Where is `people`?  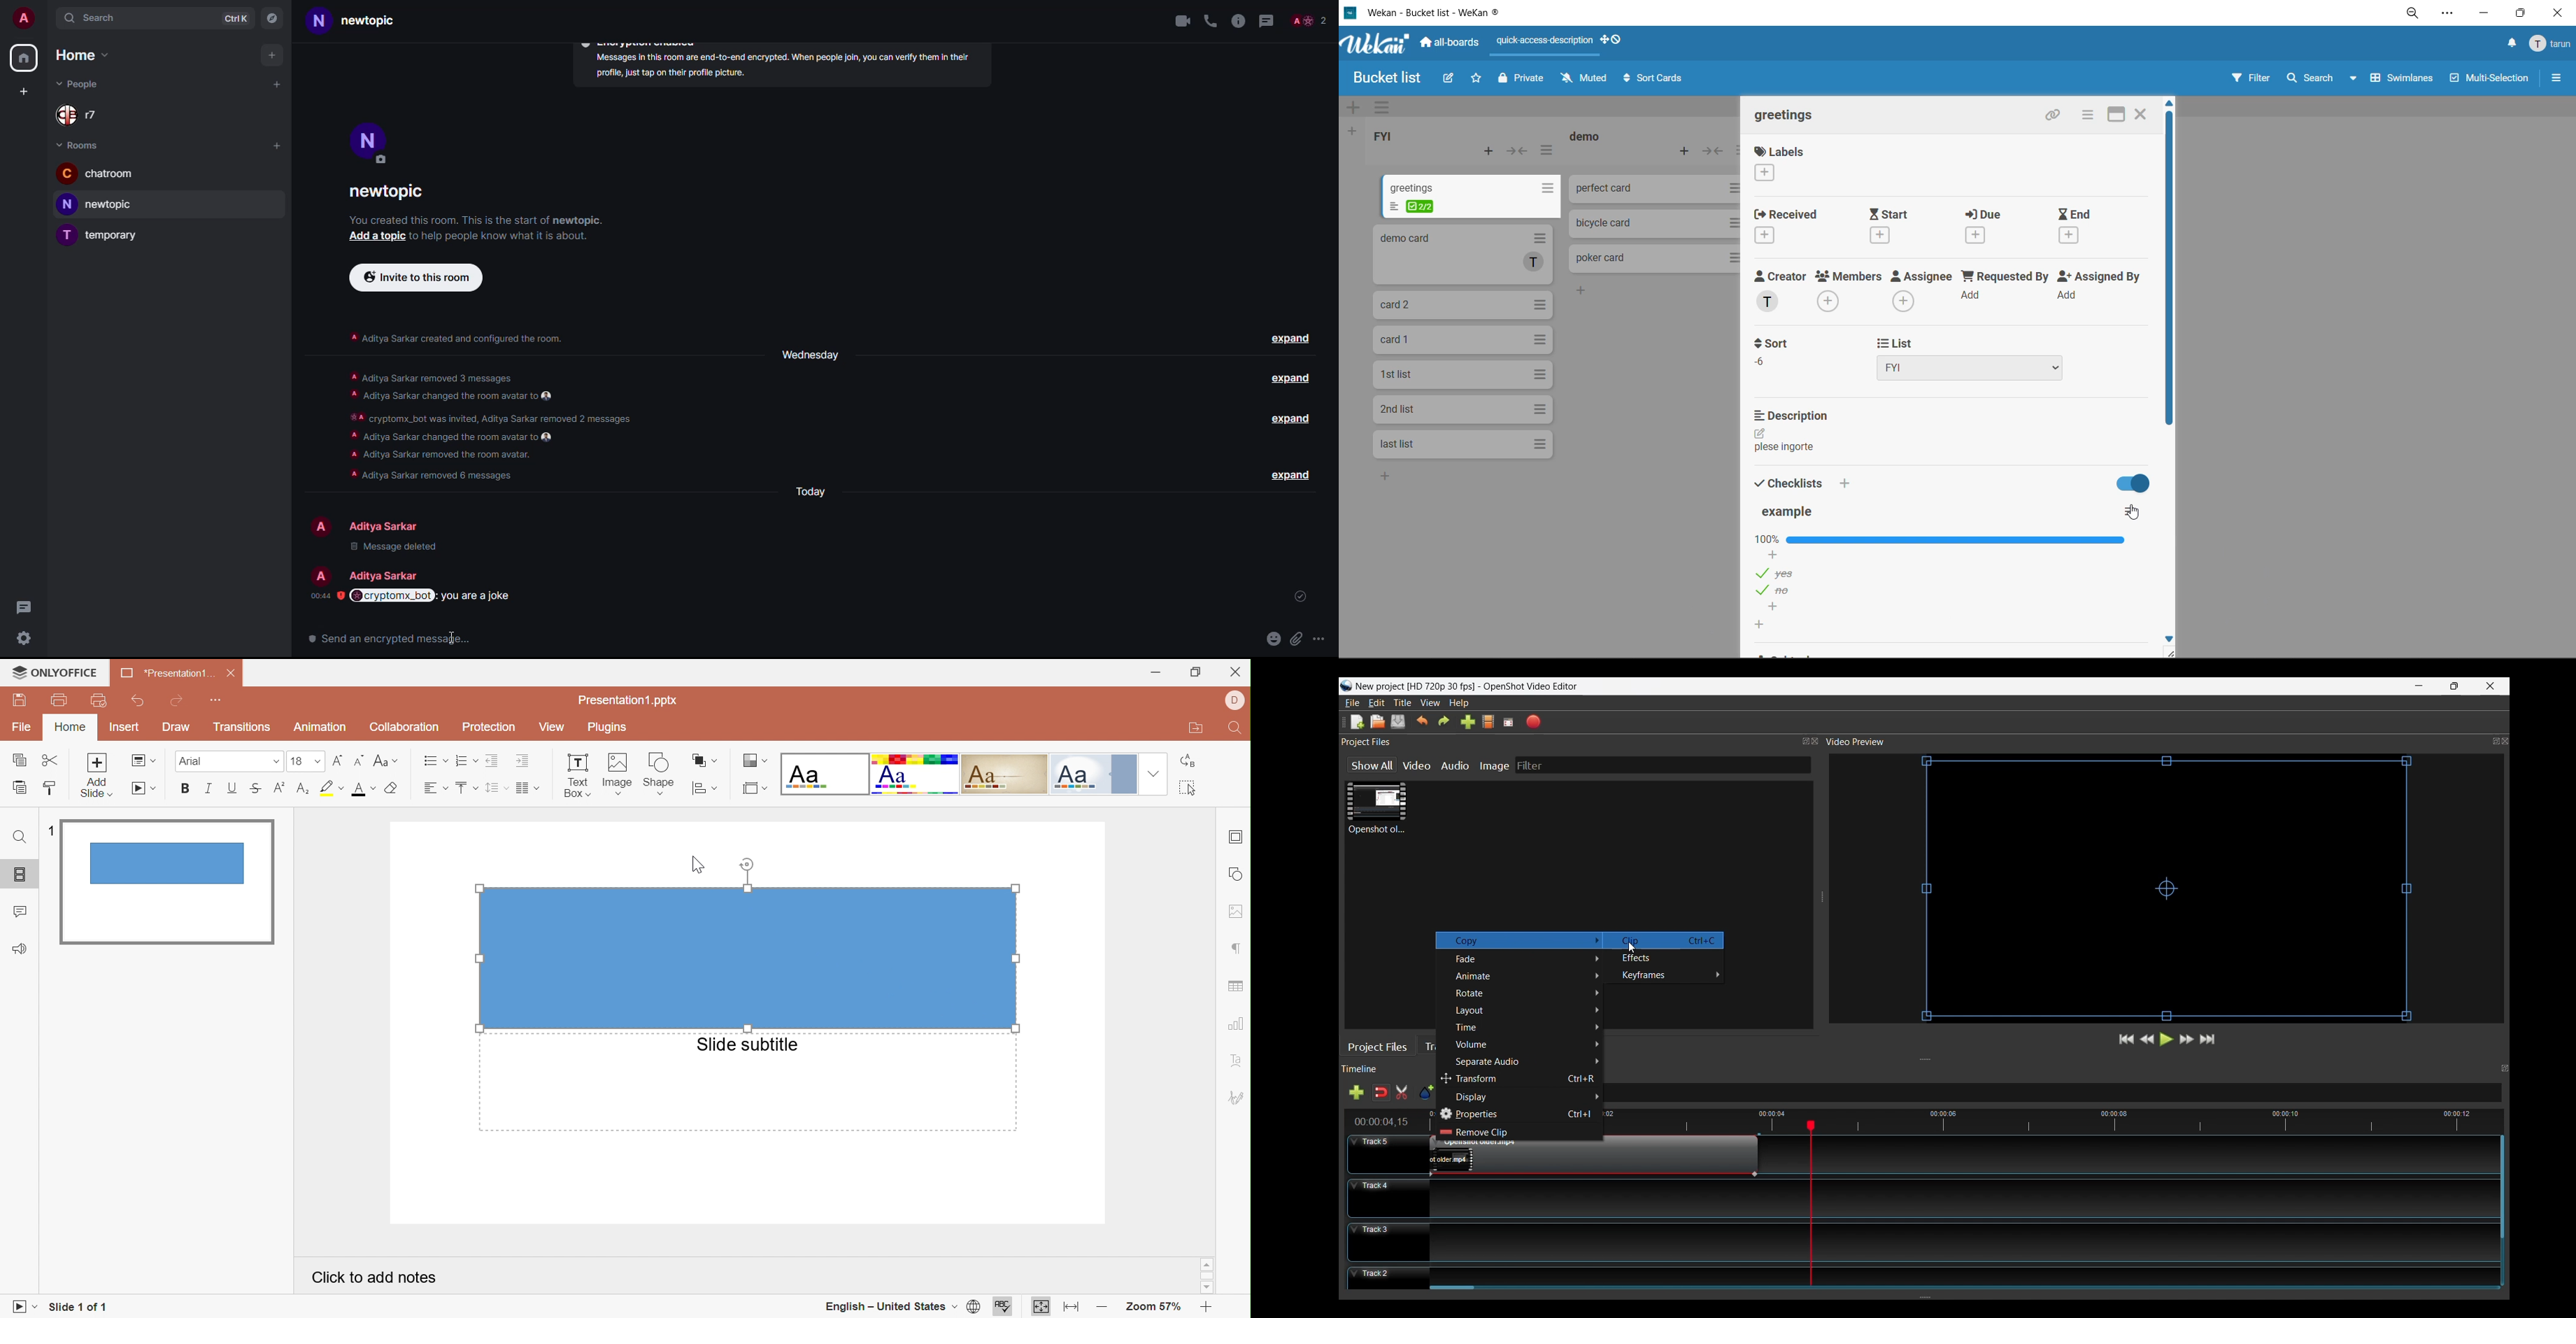 people is located at coordinates (84, 114).